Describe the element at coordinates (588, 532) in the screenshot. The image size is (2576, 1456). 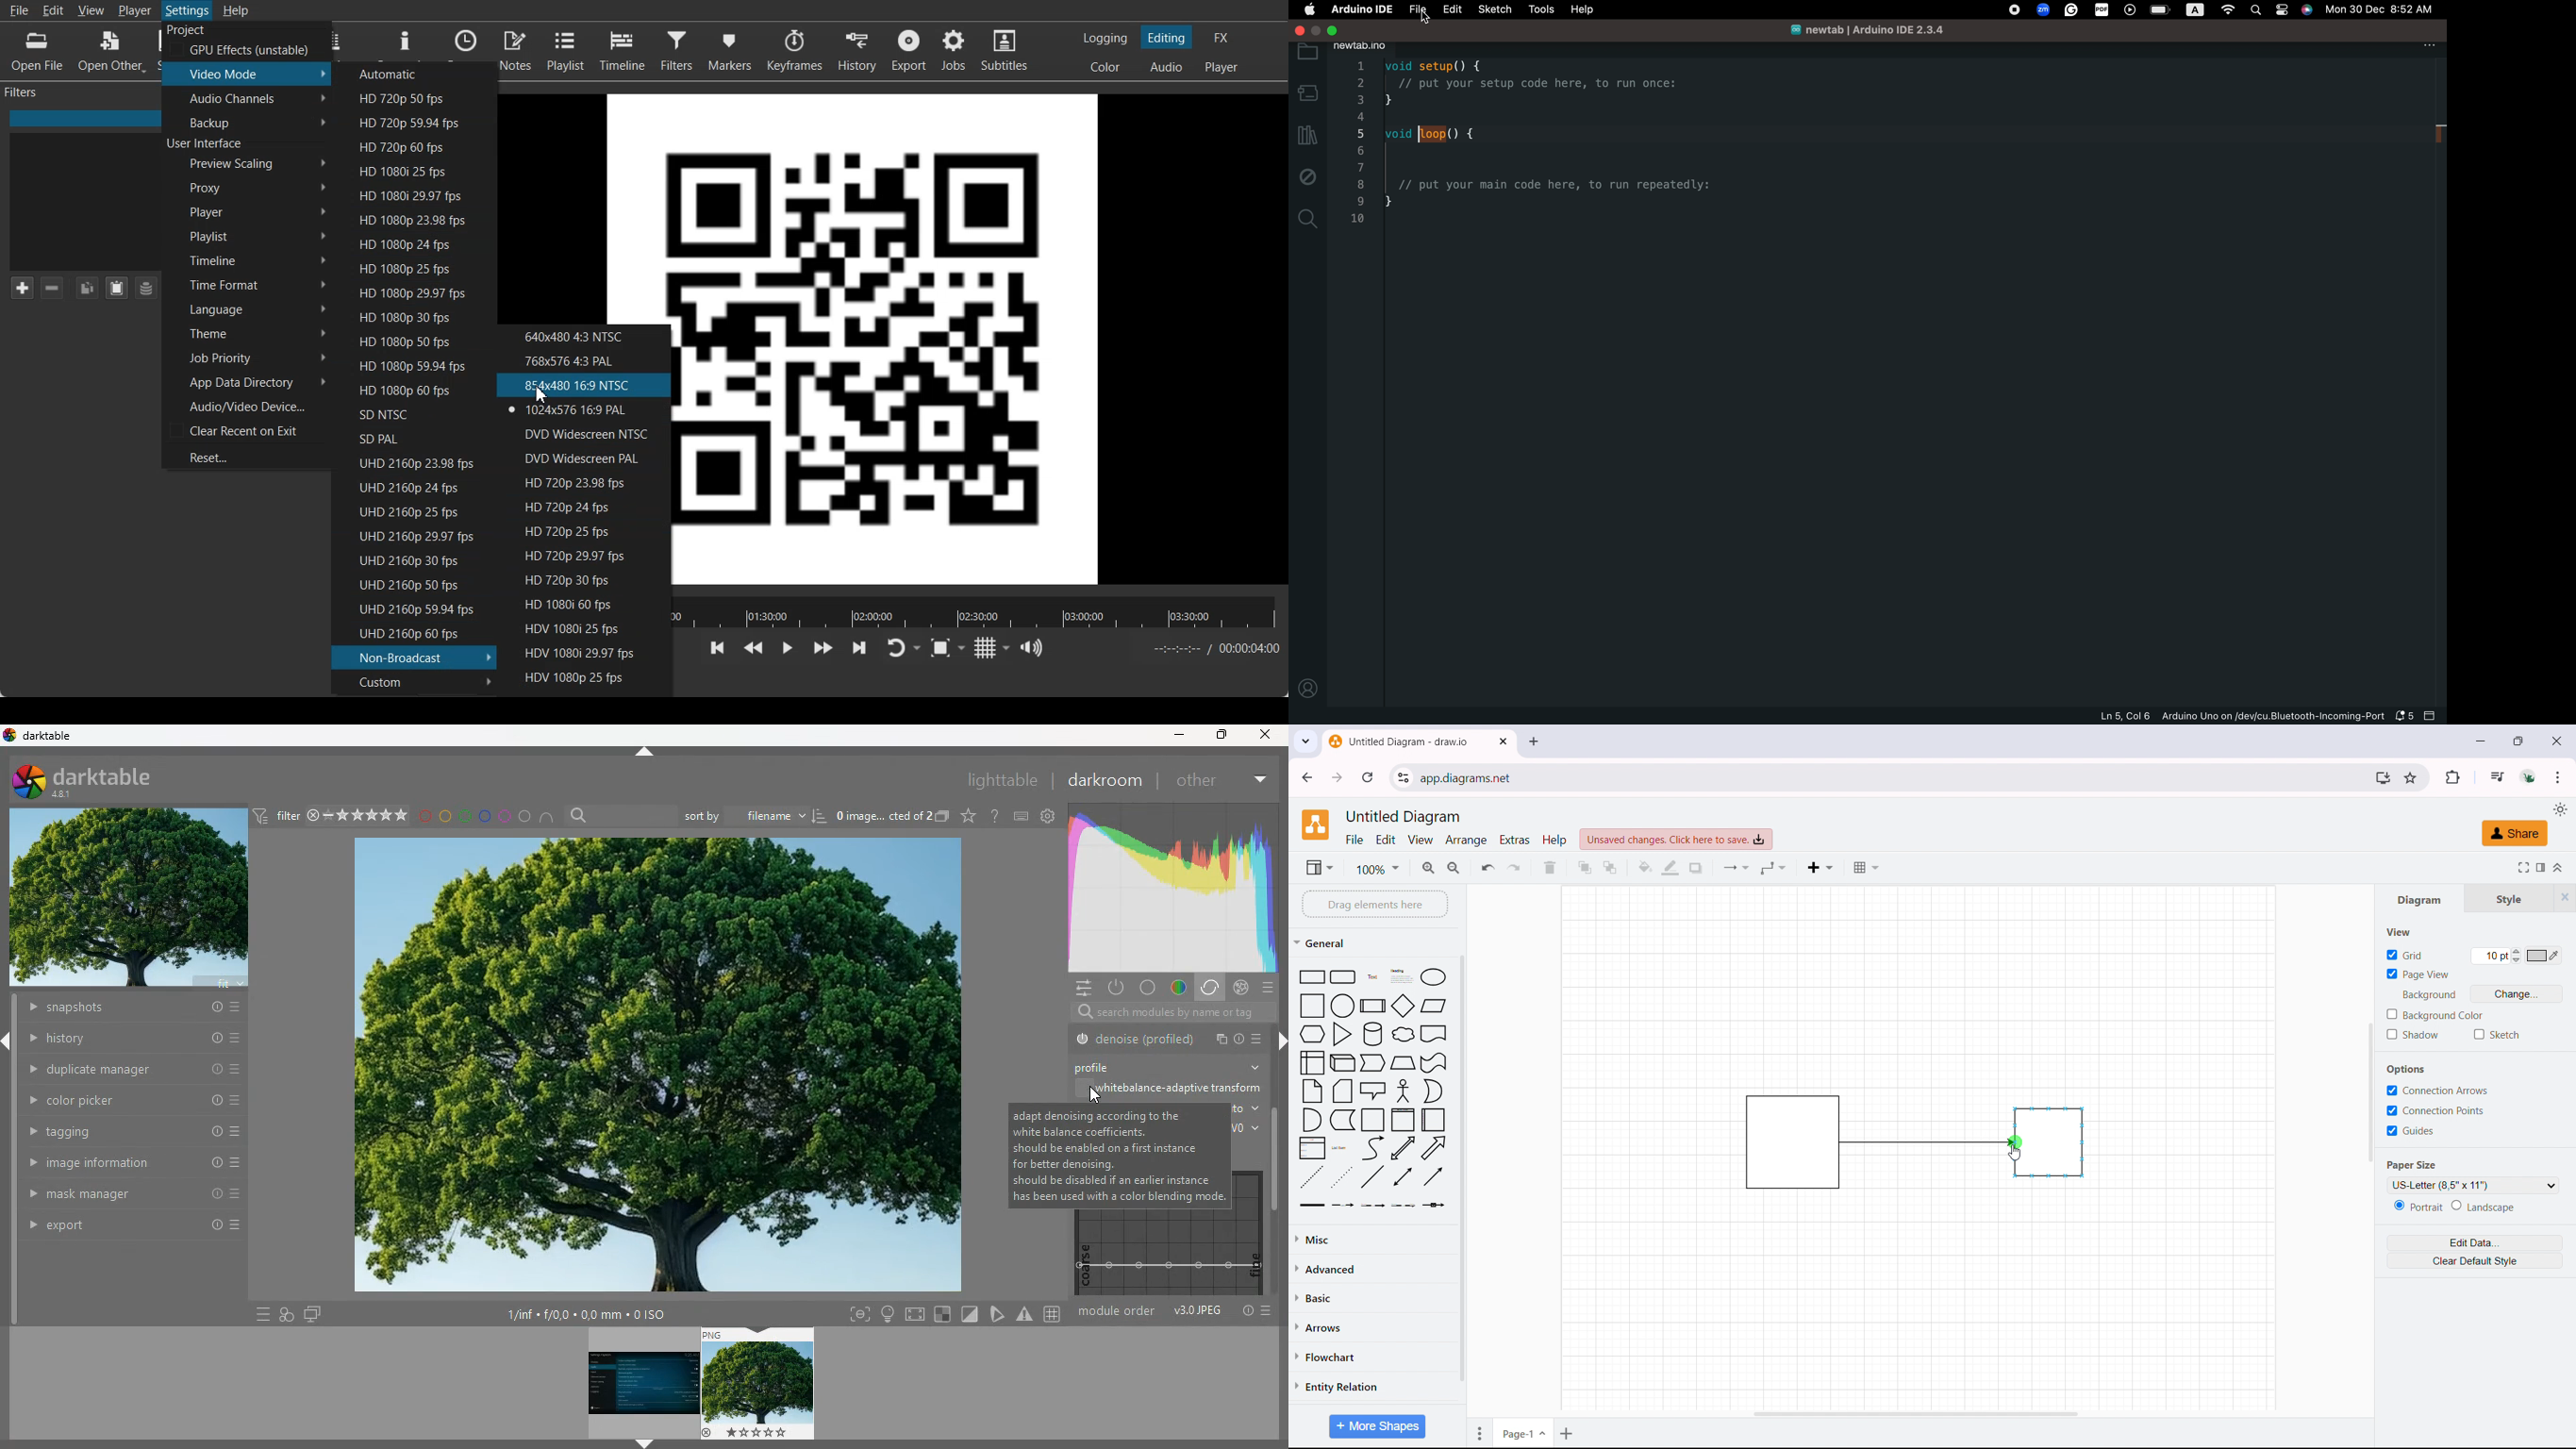
I see `HD 720p 25 fps` at that location.